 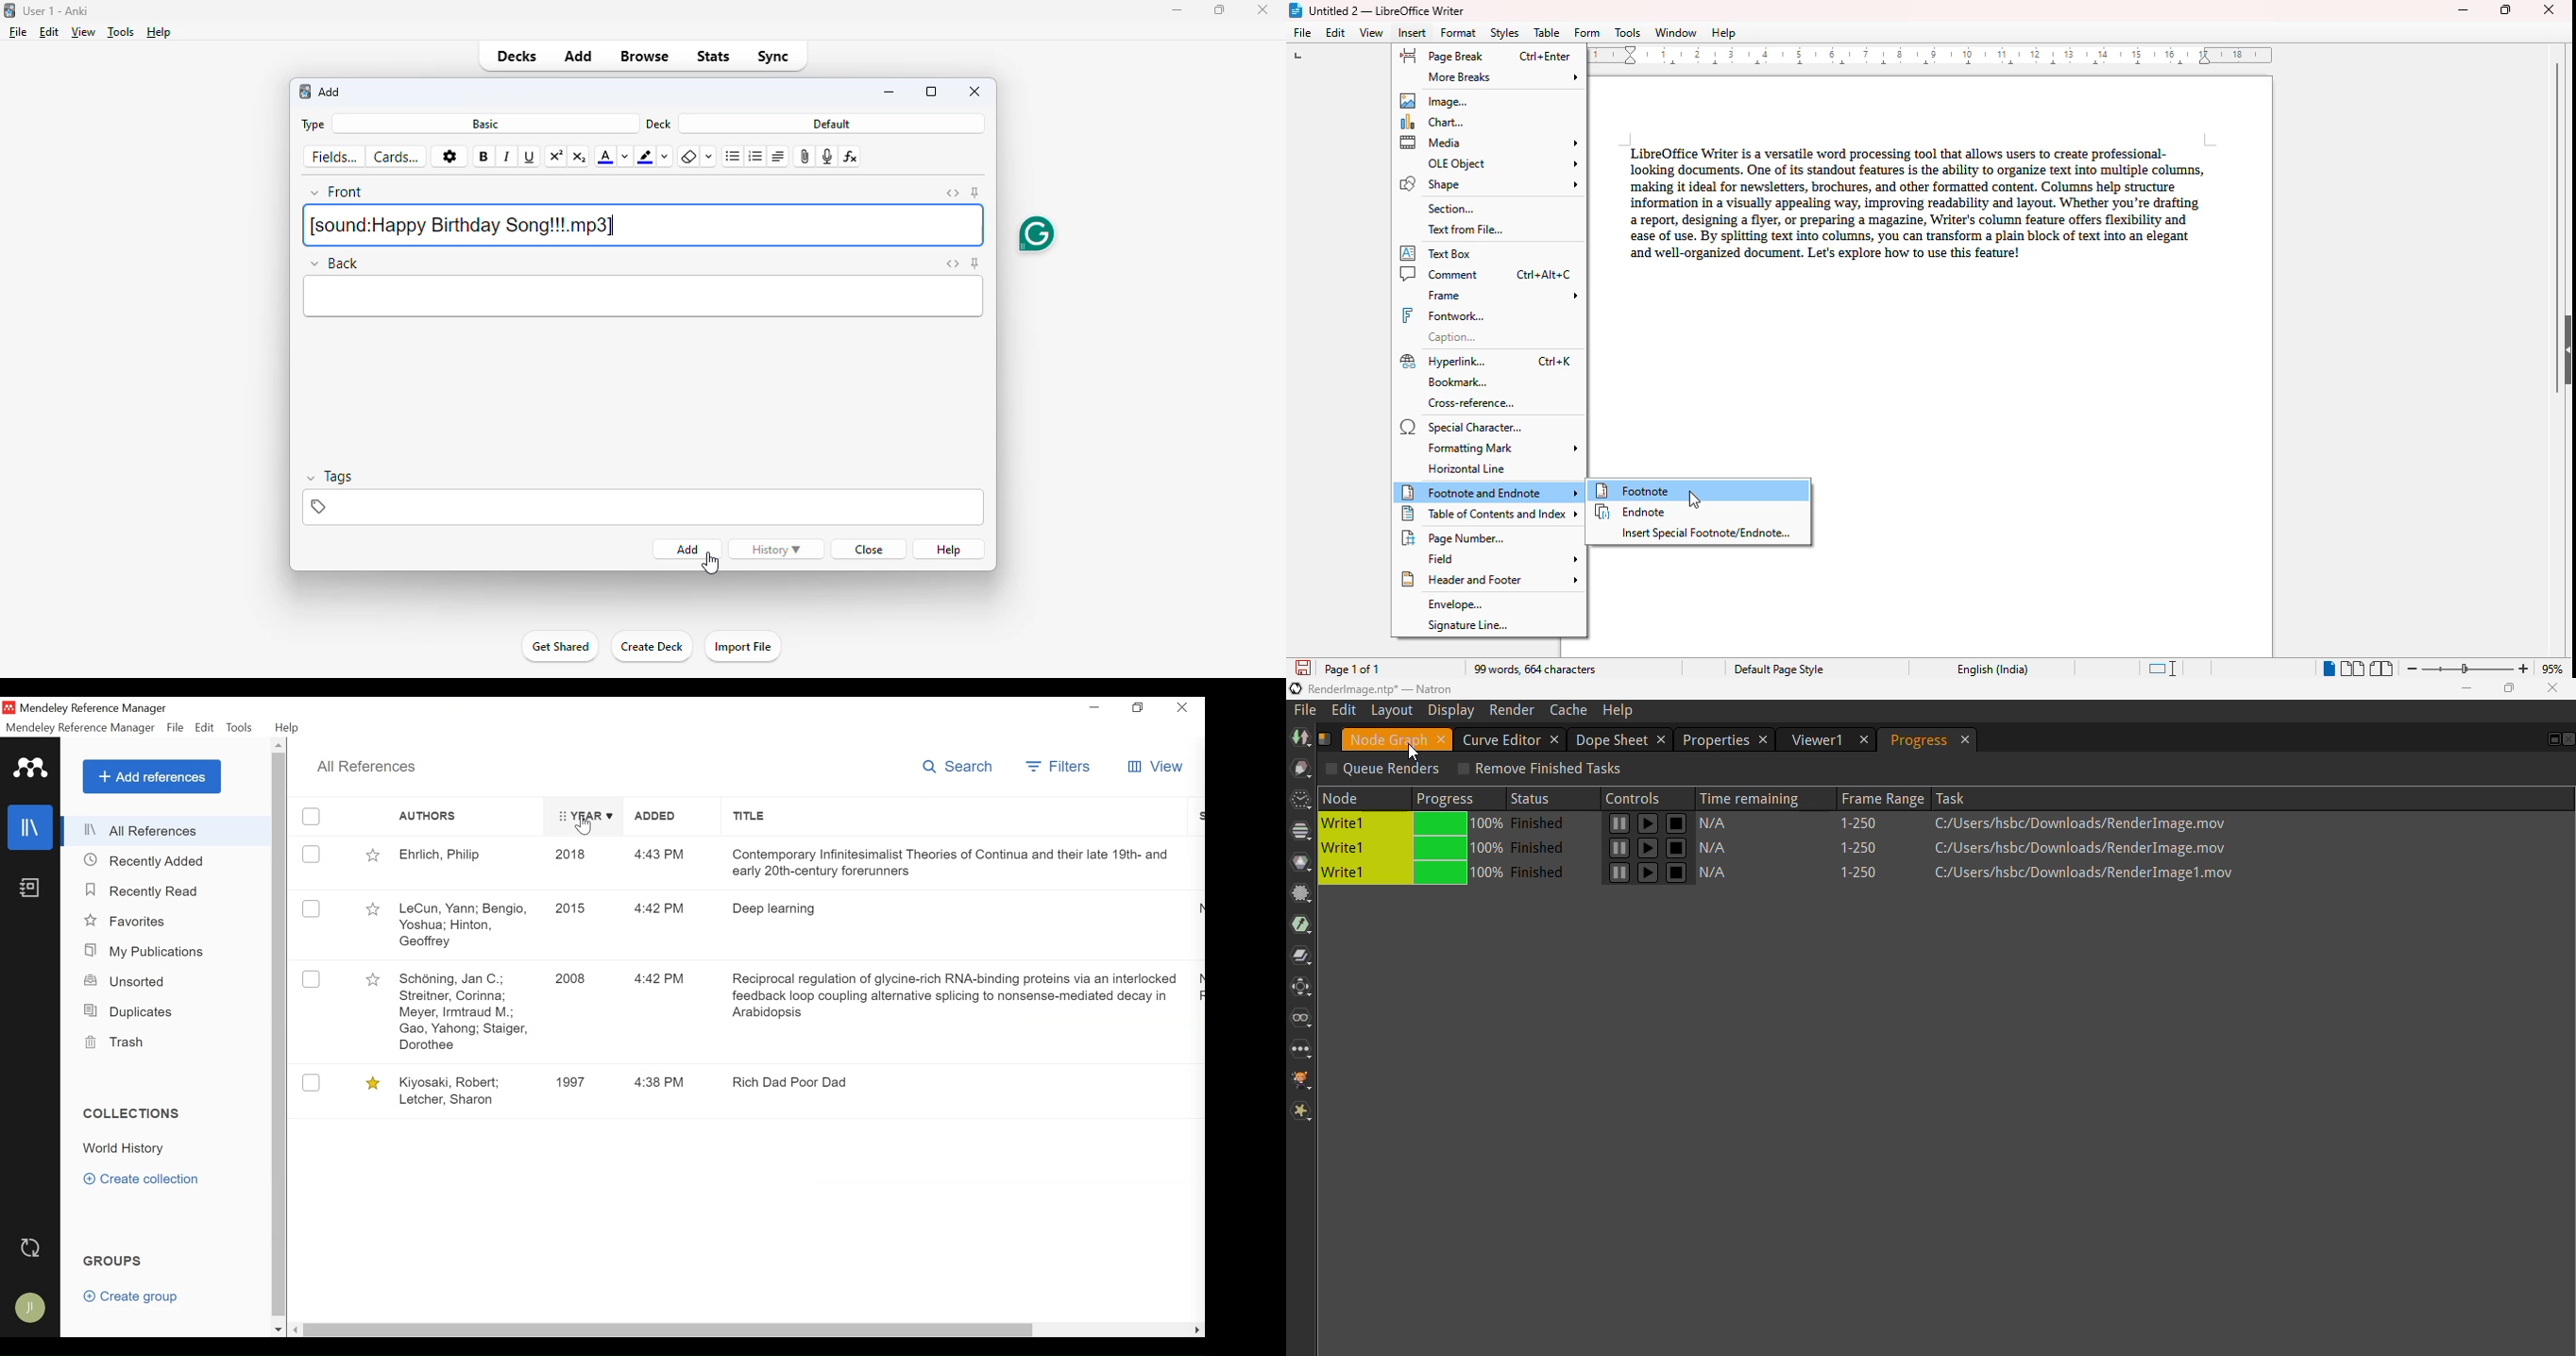 I want to click on Select, so click(x=310, y=979).